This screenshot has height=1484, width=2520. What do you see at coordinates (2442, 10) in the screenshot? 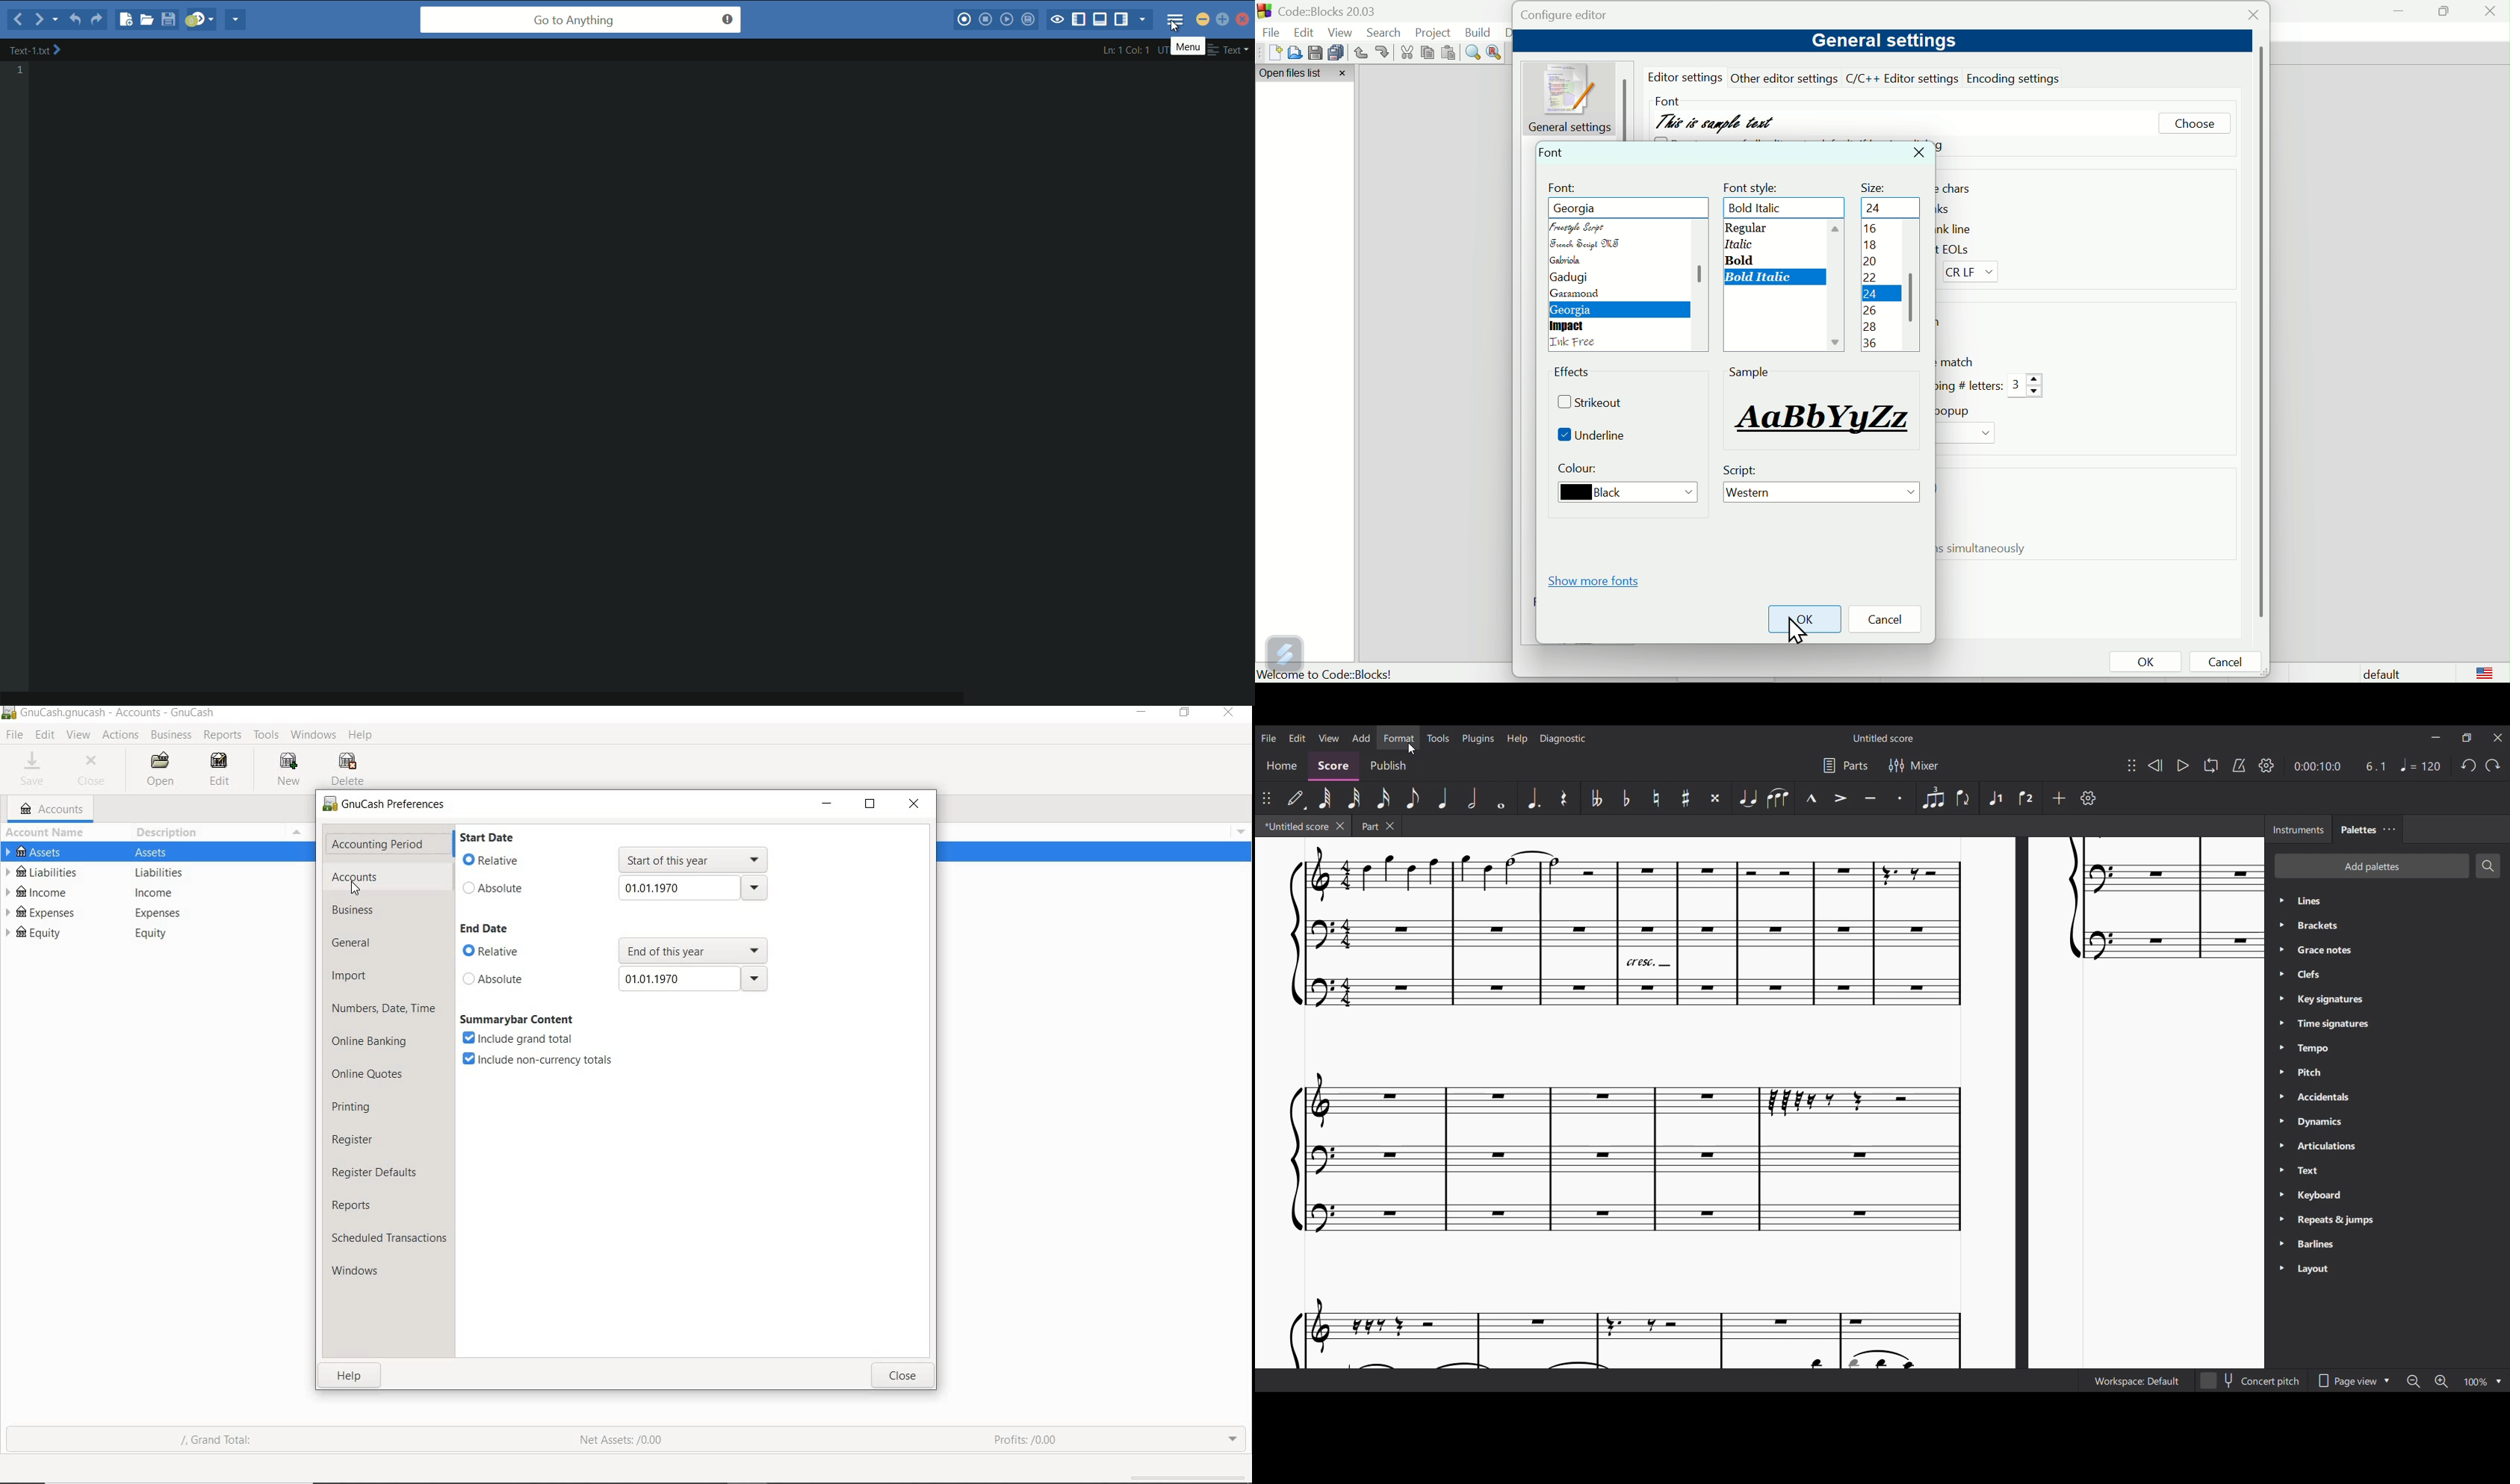
I see `maximise` at bounding box center [2442, 10].